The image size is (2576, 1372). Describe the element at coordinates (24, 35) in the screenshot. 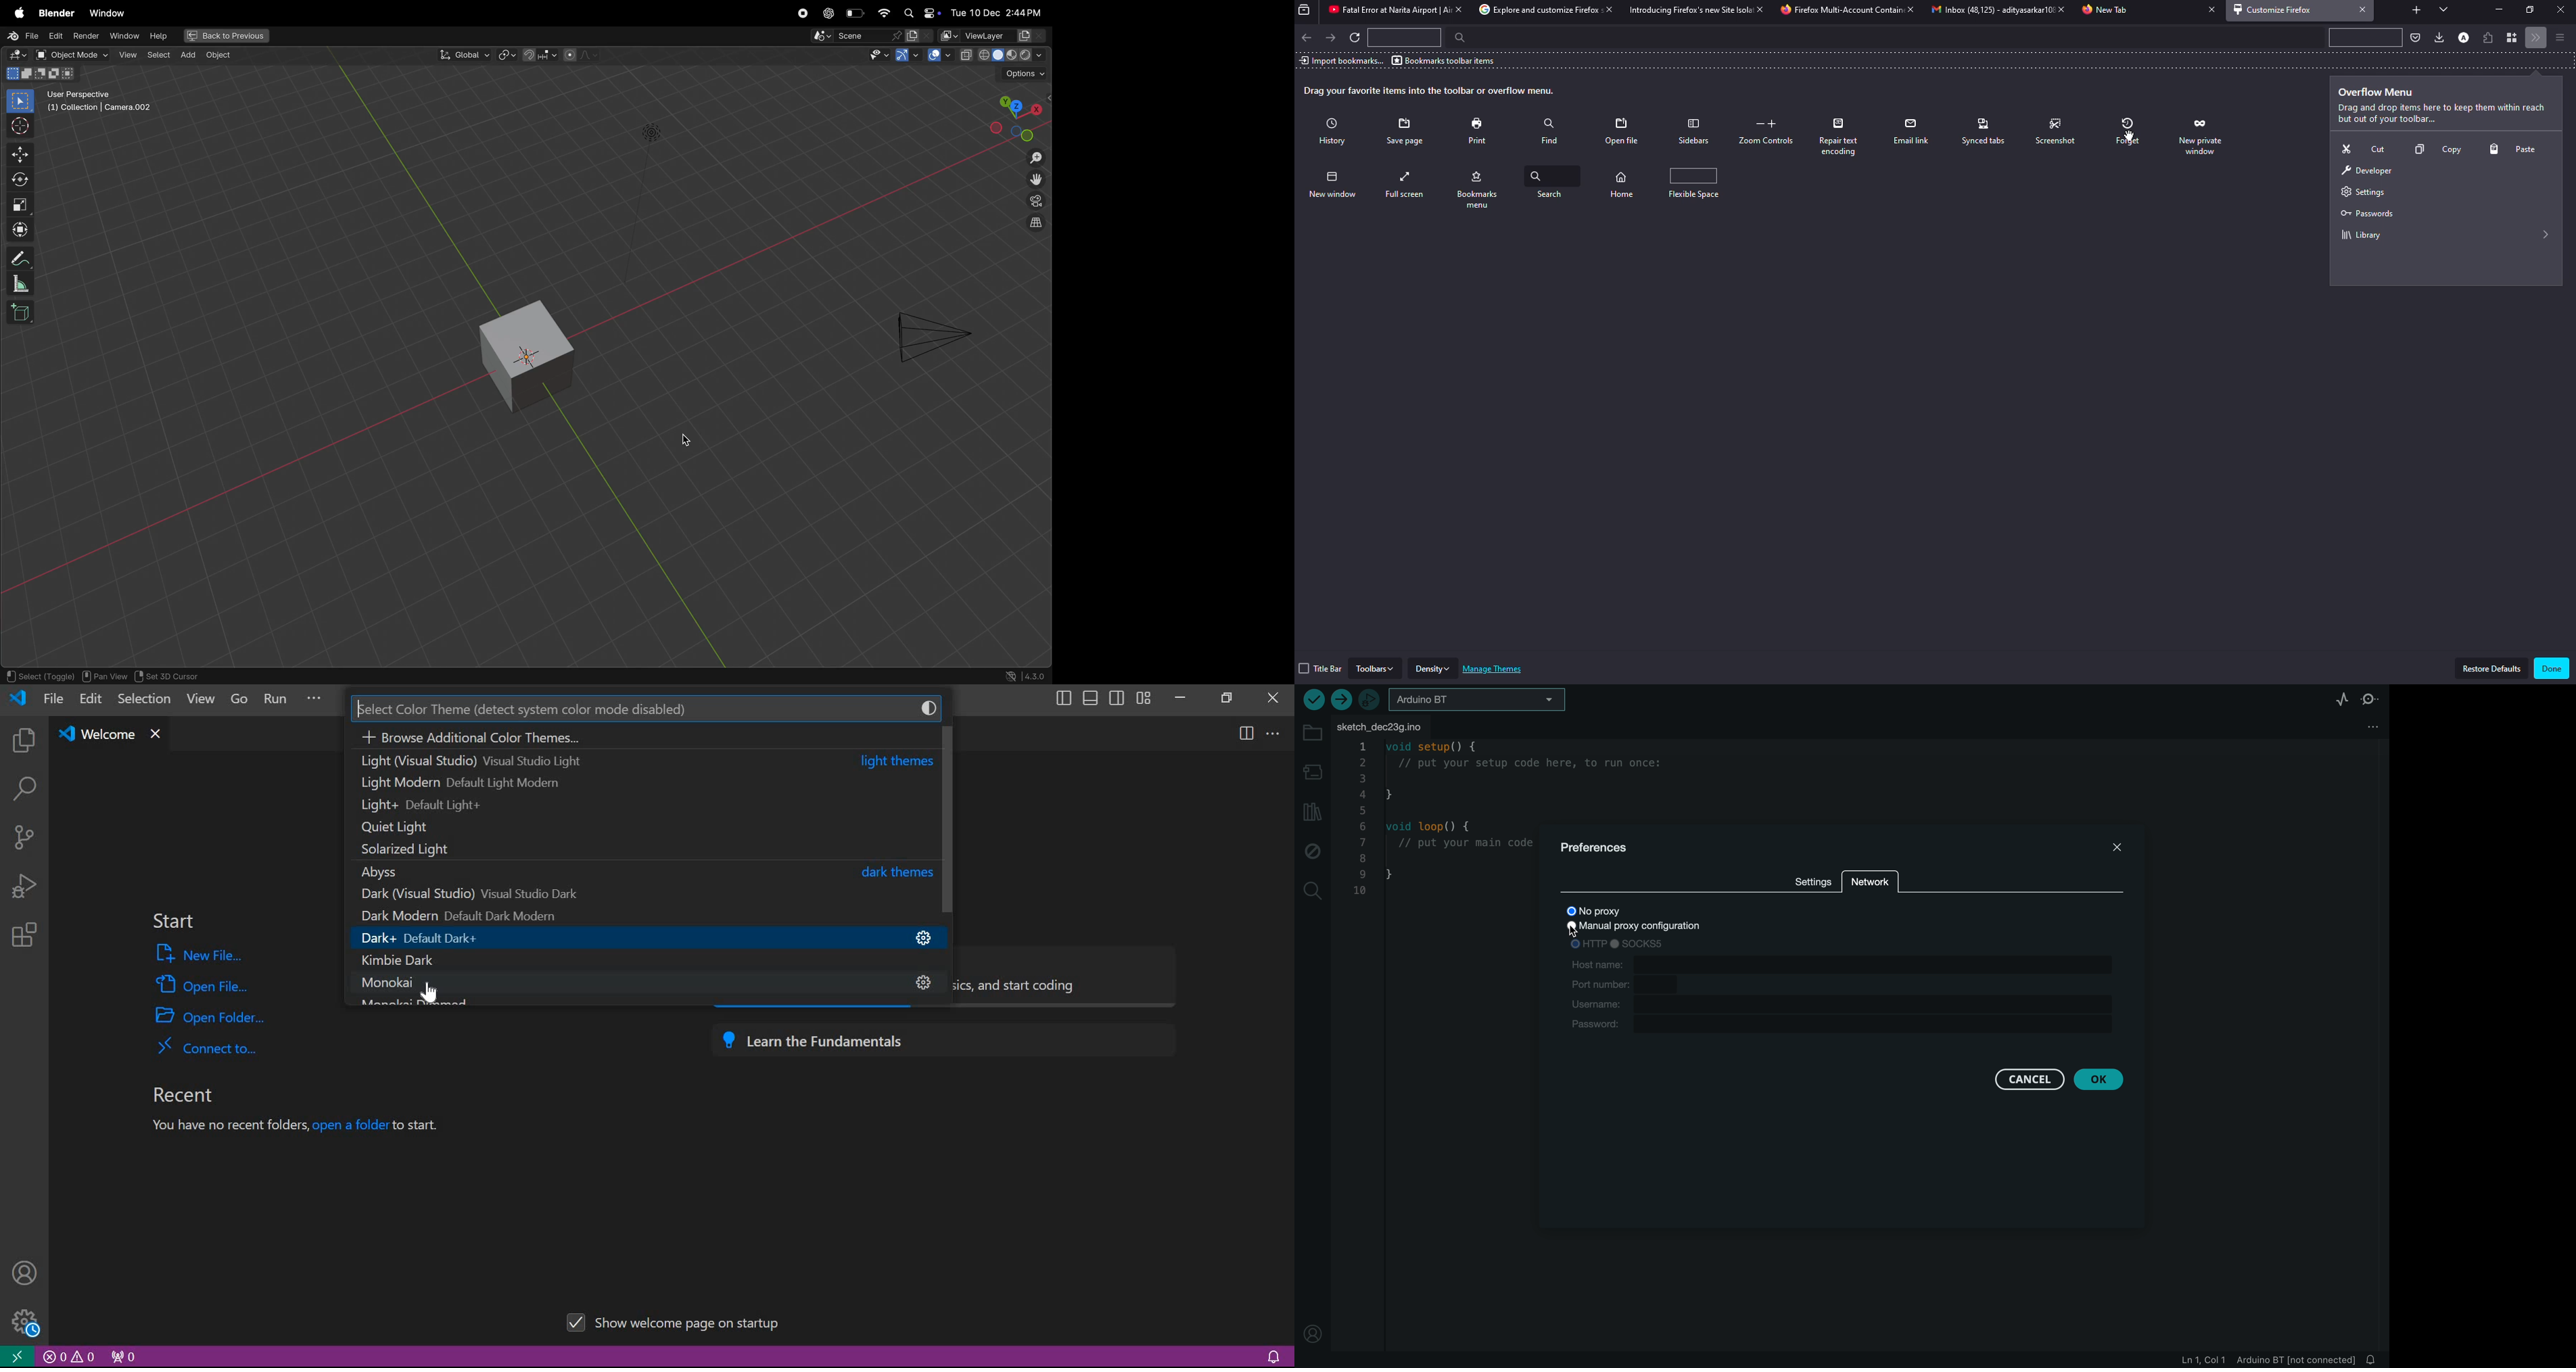

I see `File` at that location.